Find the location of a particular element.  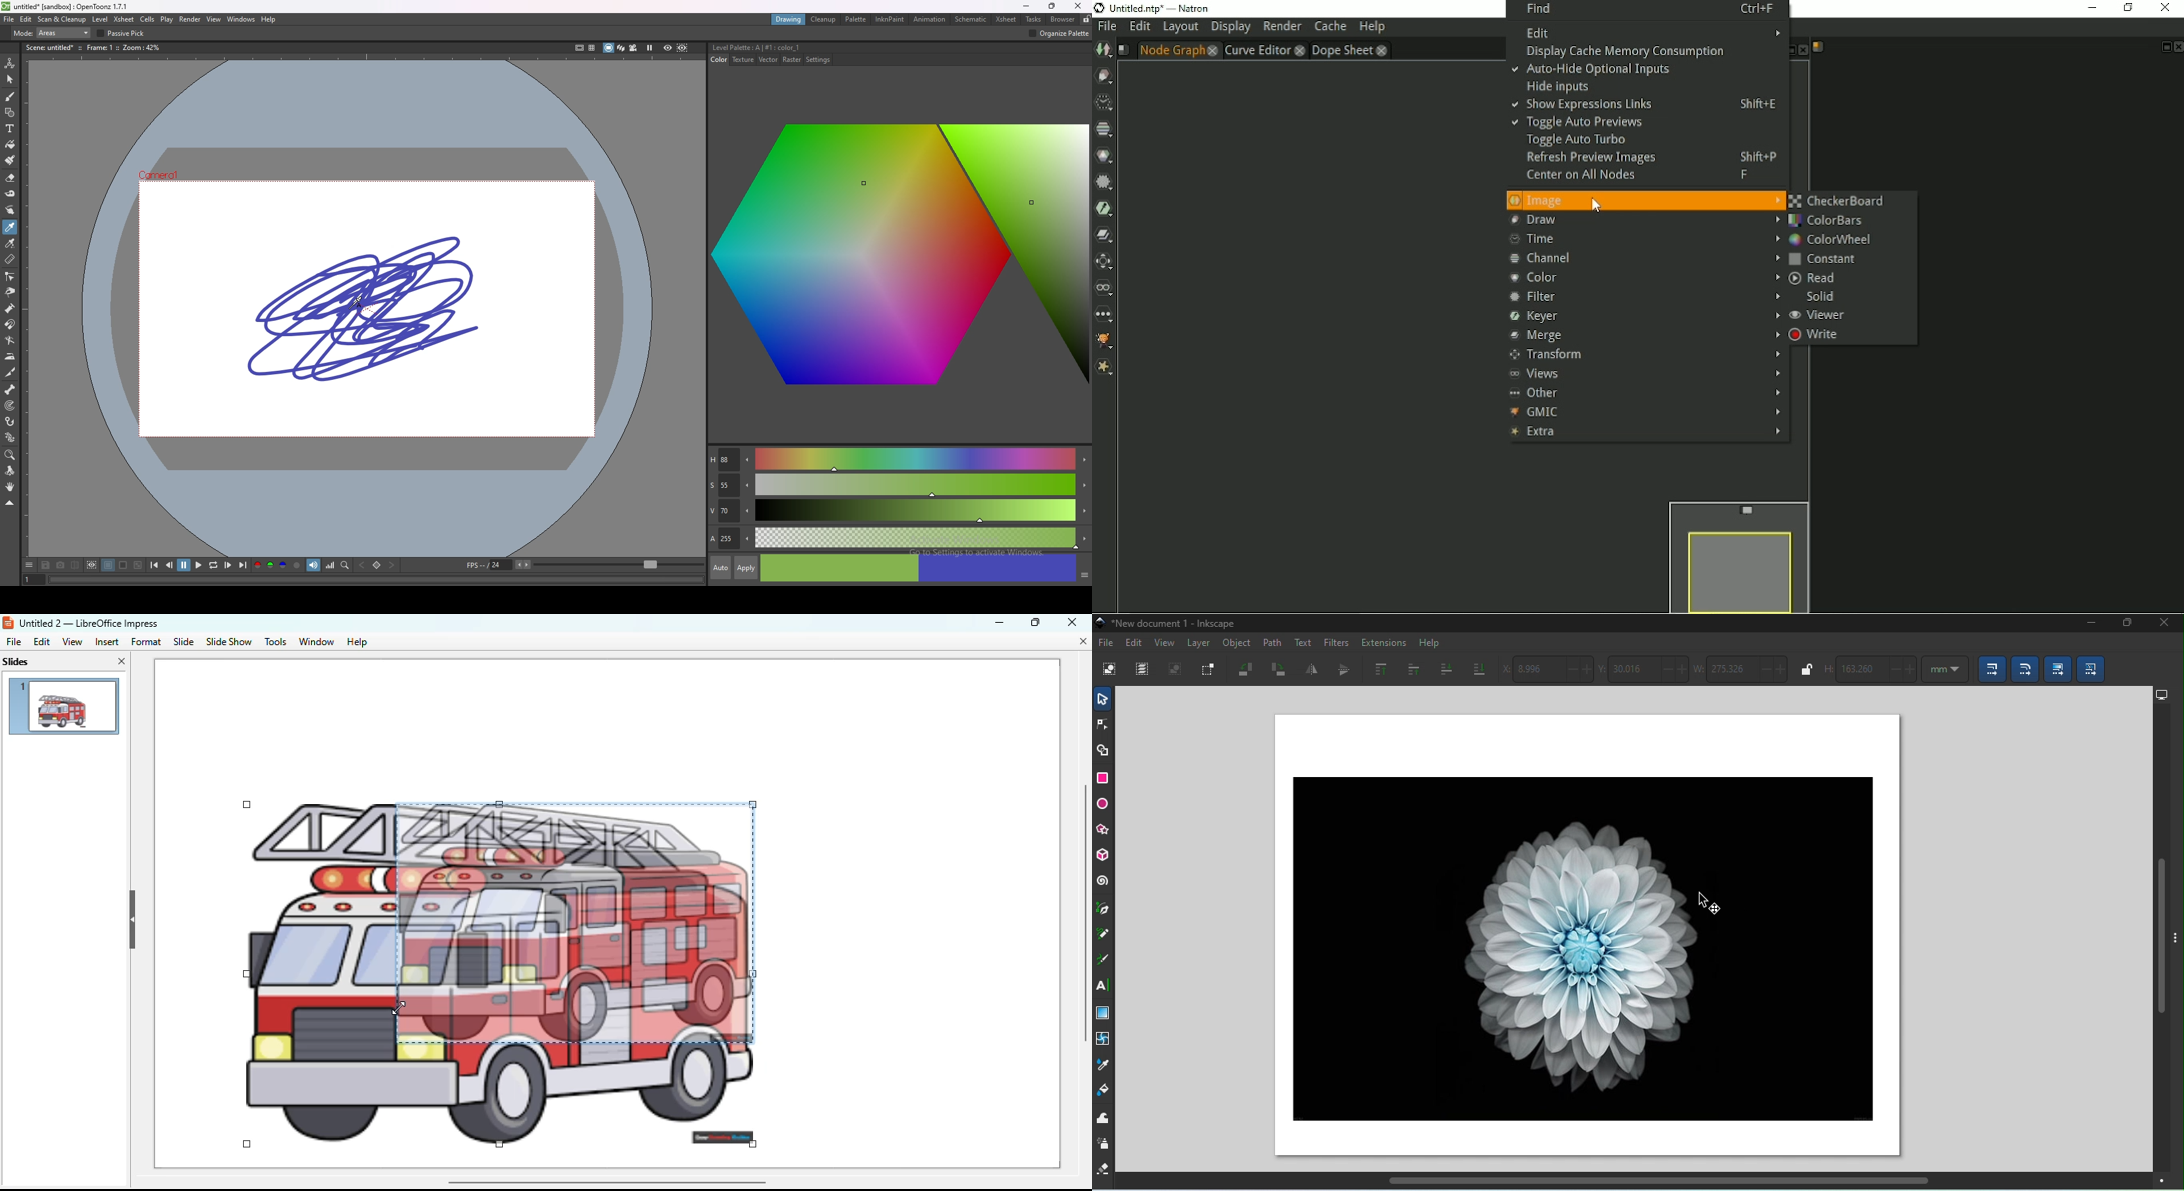

hide is located at coordinates (133, 921).